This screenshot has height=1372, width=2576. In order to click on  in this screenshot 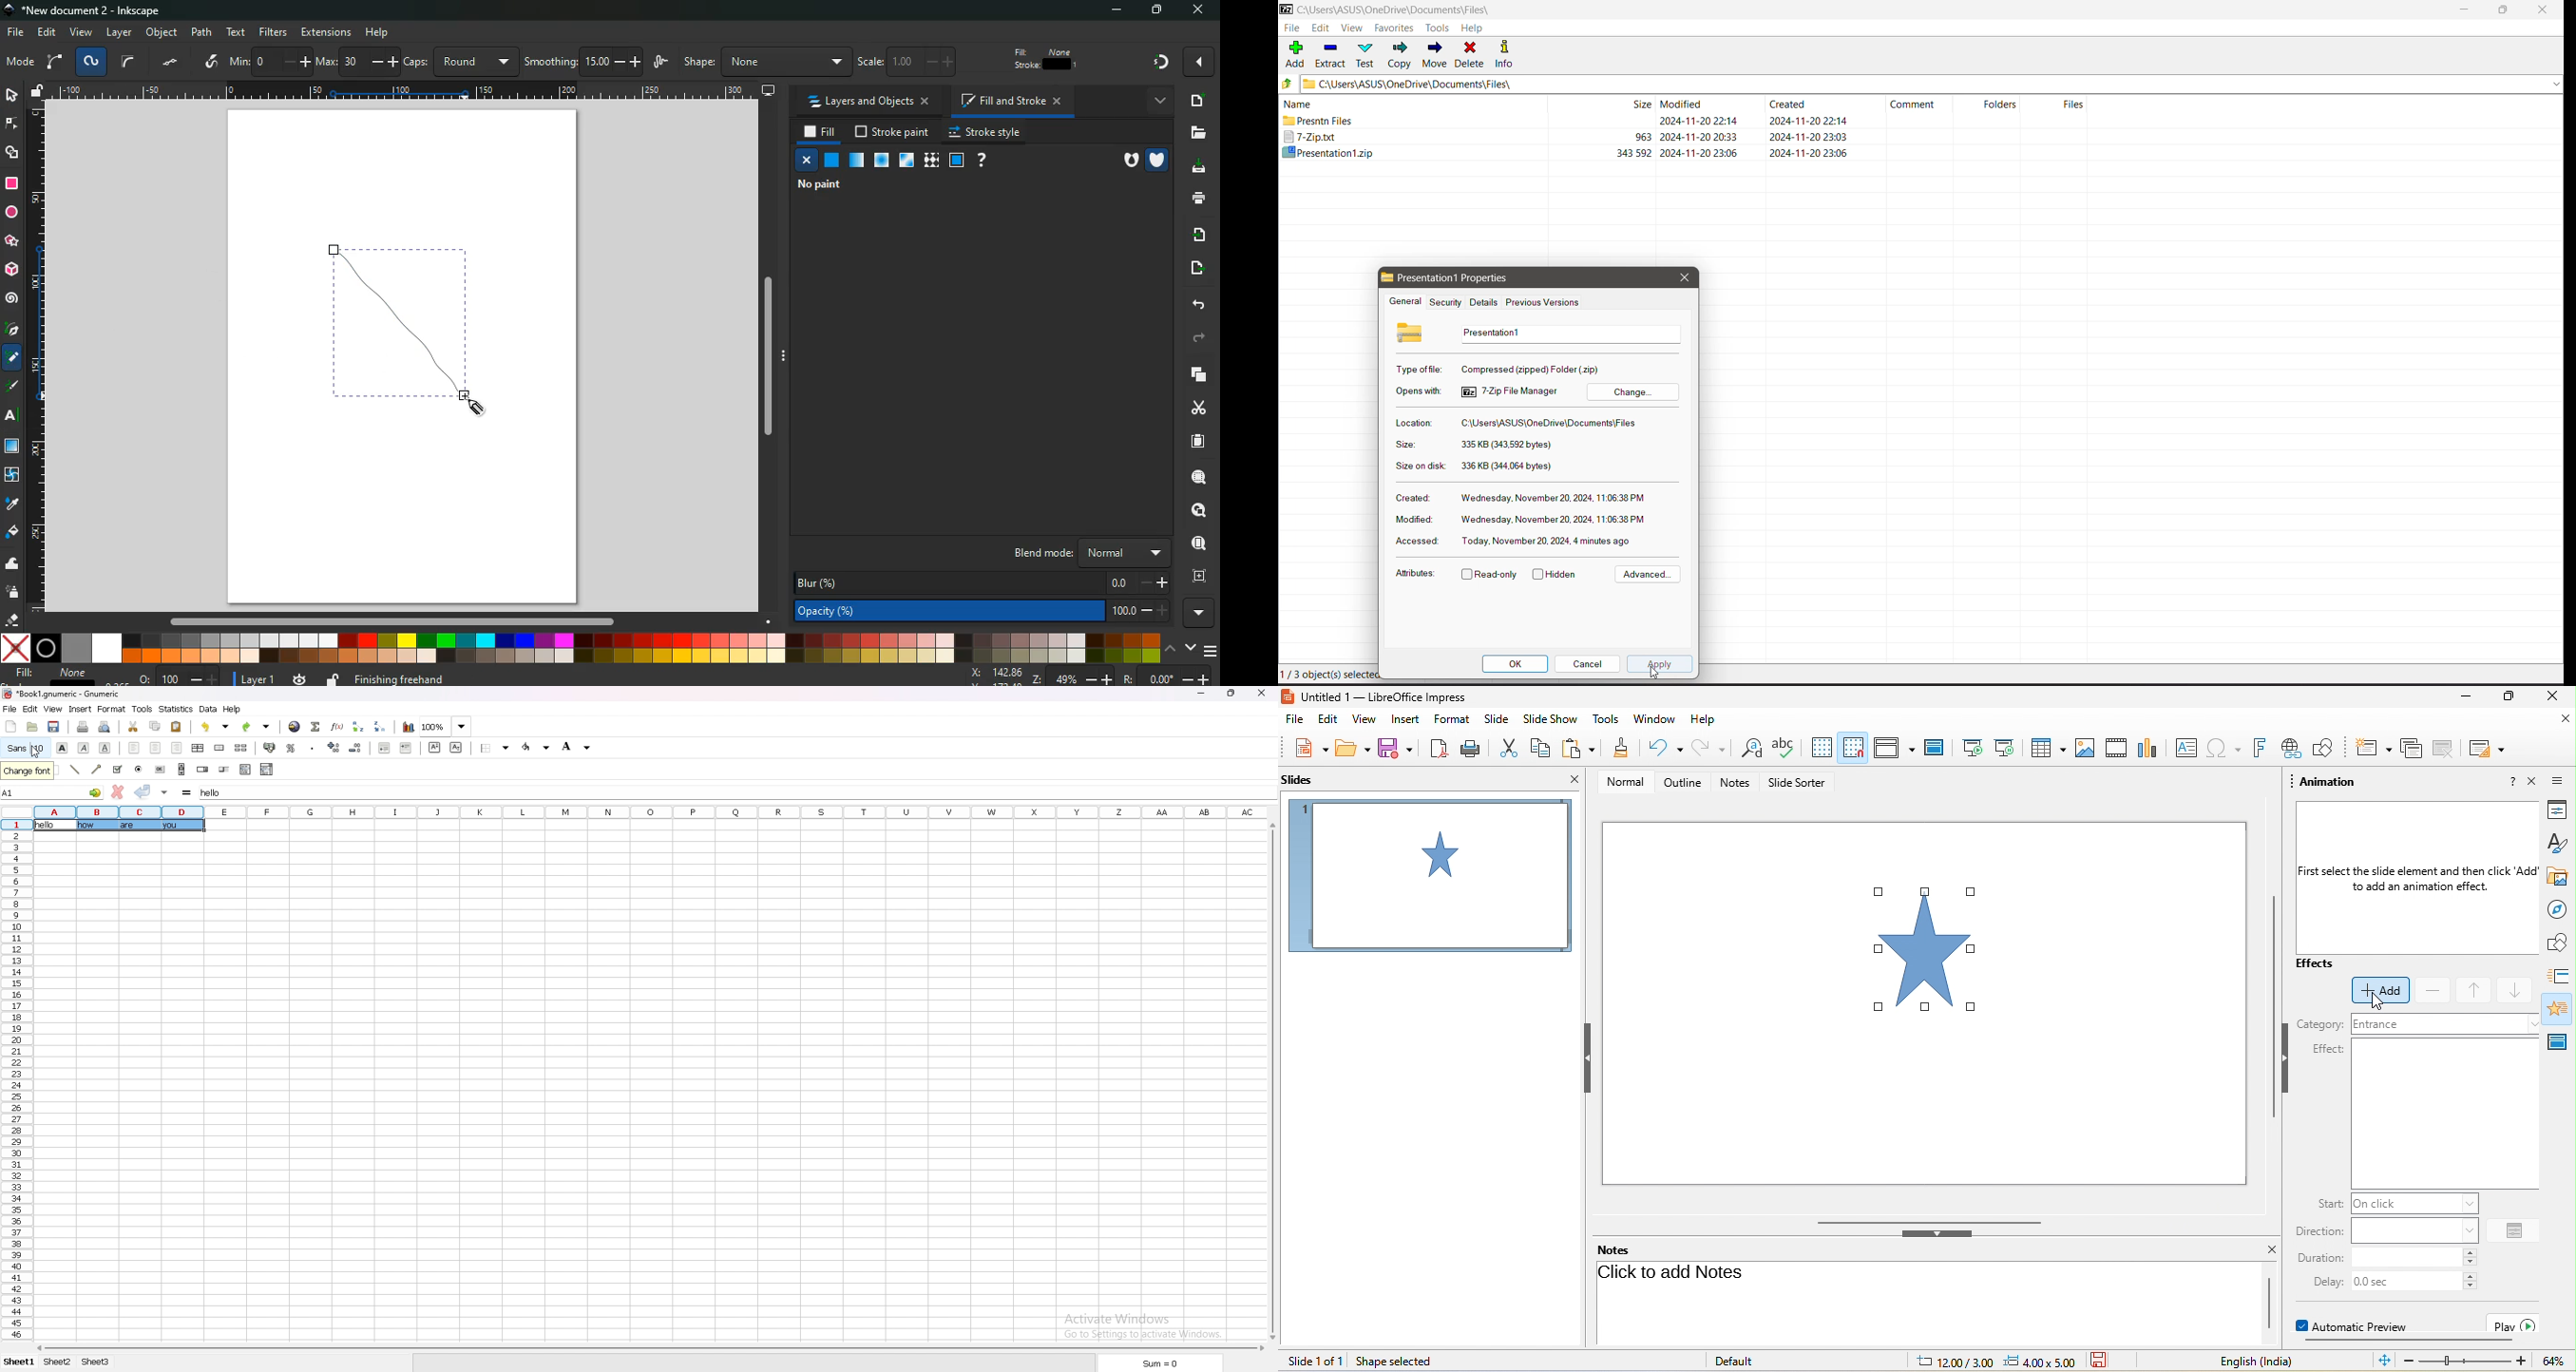, I will do `click(1197, 12)`.